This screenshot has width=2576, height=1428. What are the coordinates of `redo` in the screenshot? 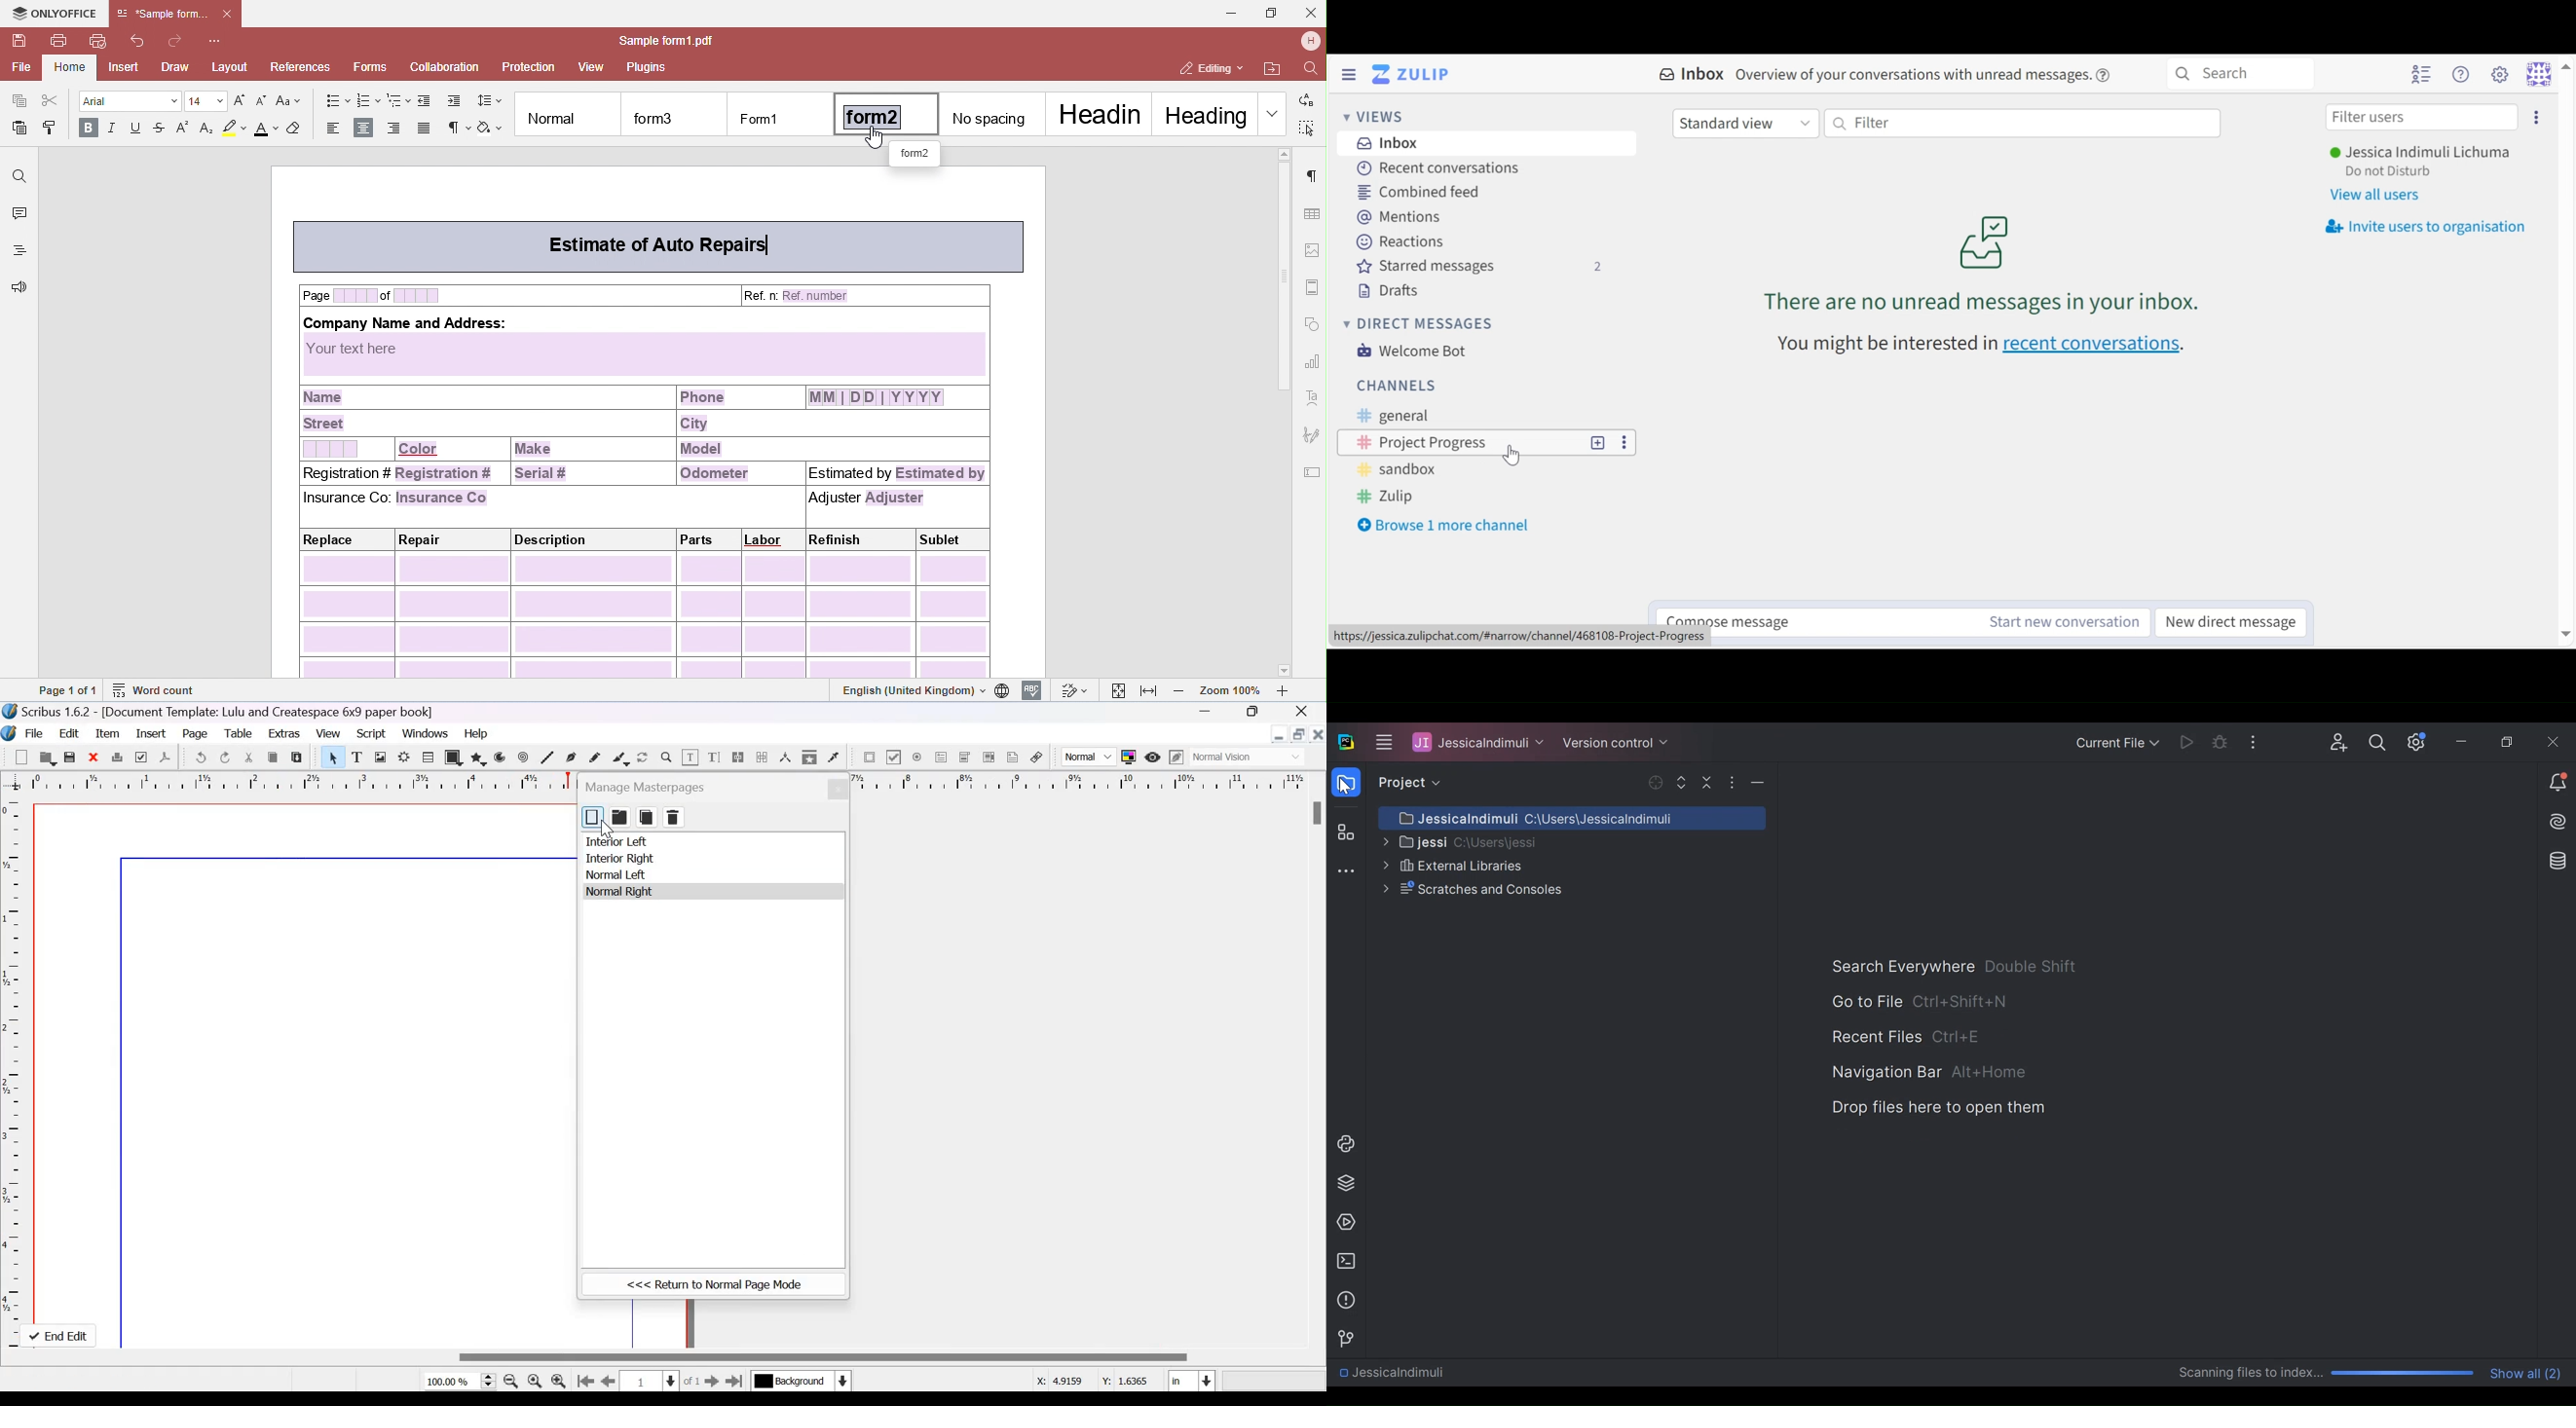 It's located at (225, 757).